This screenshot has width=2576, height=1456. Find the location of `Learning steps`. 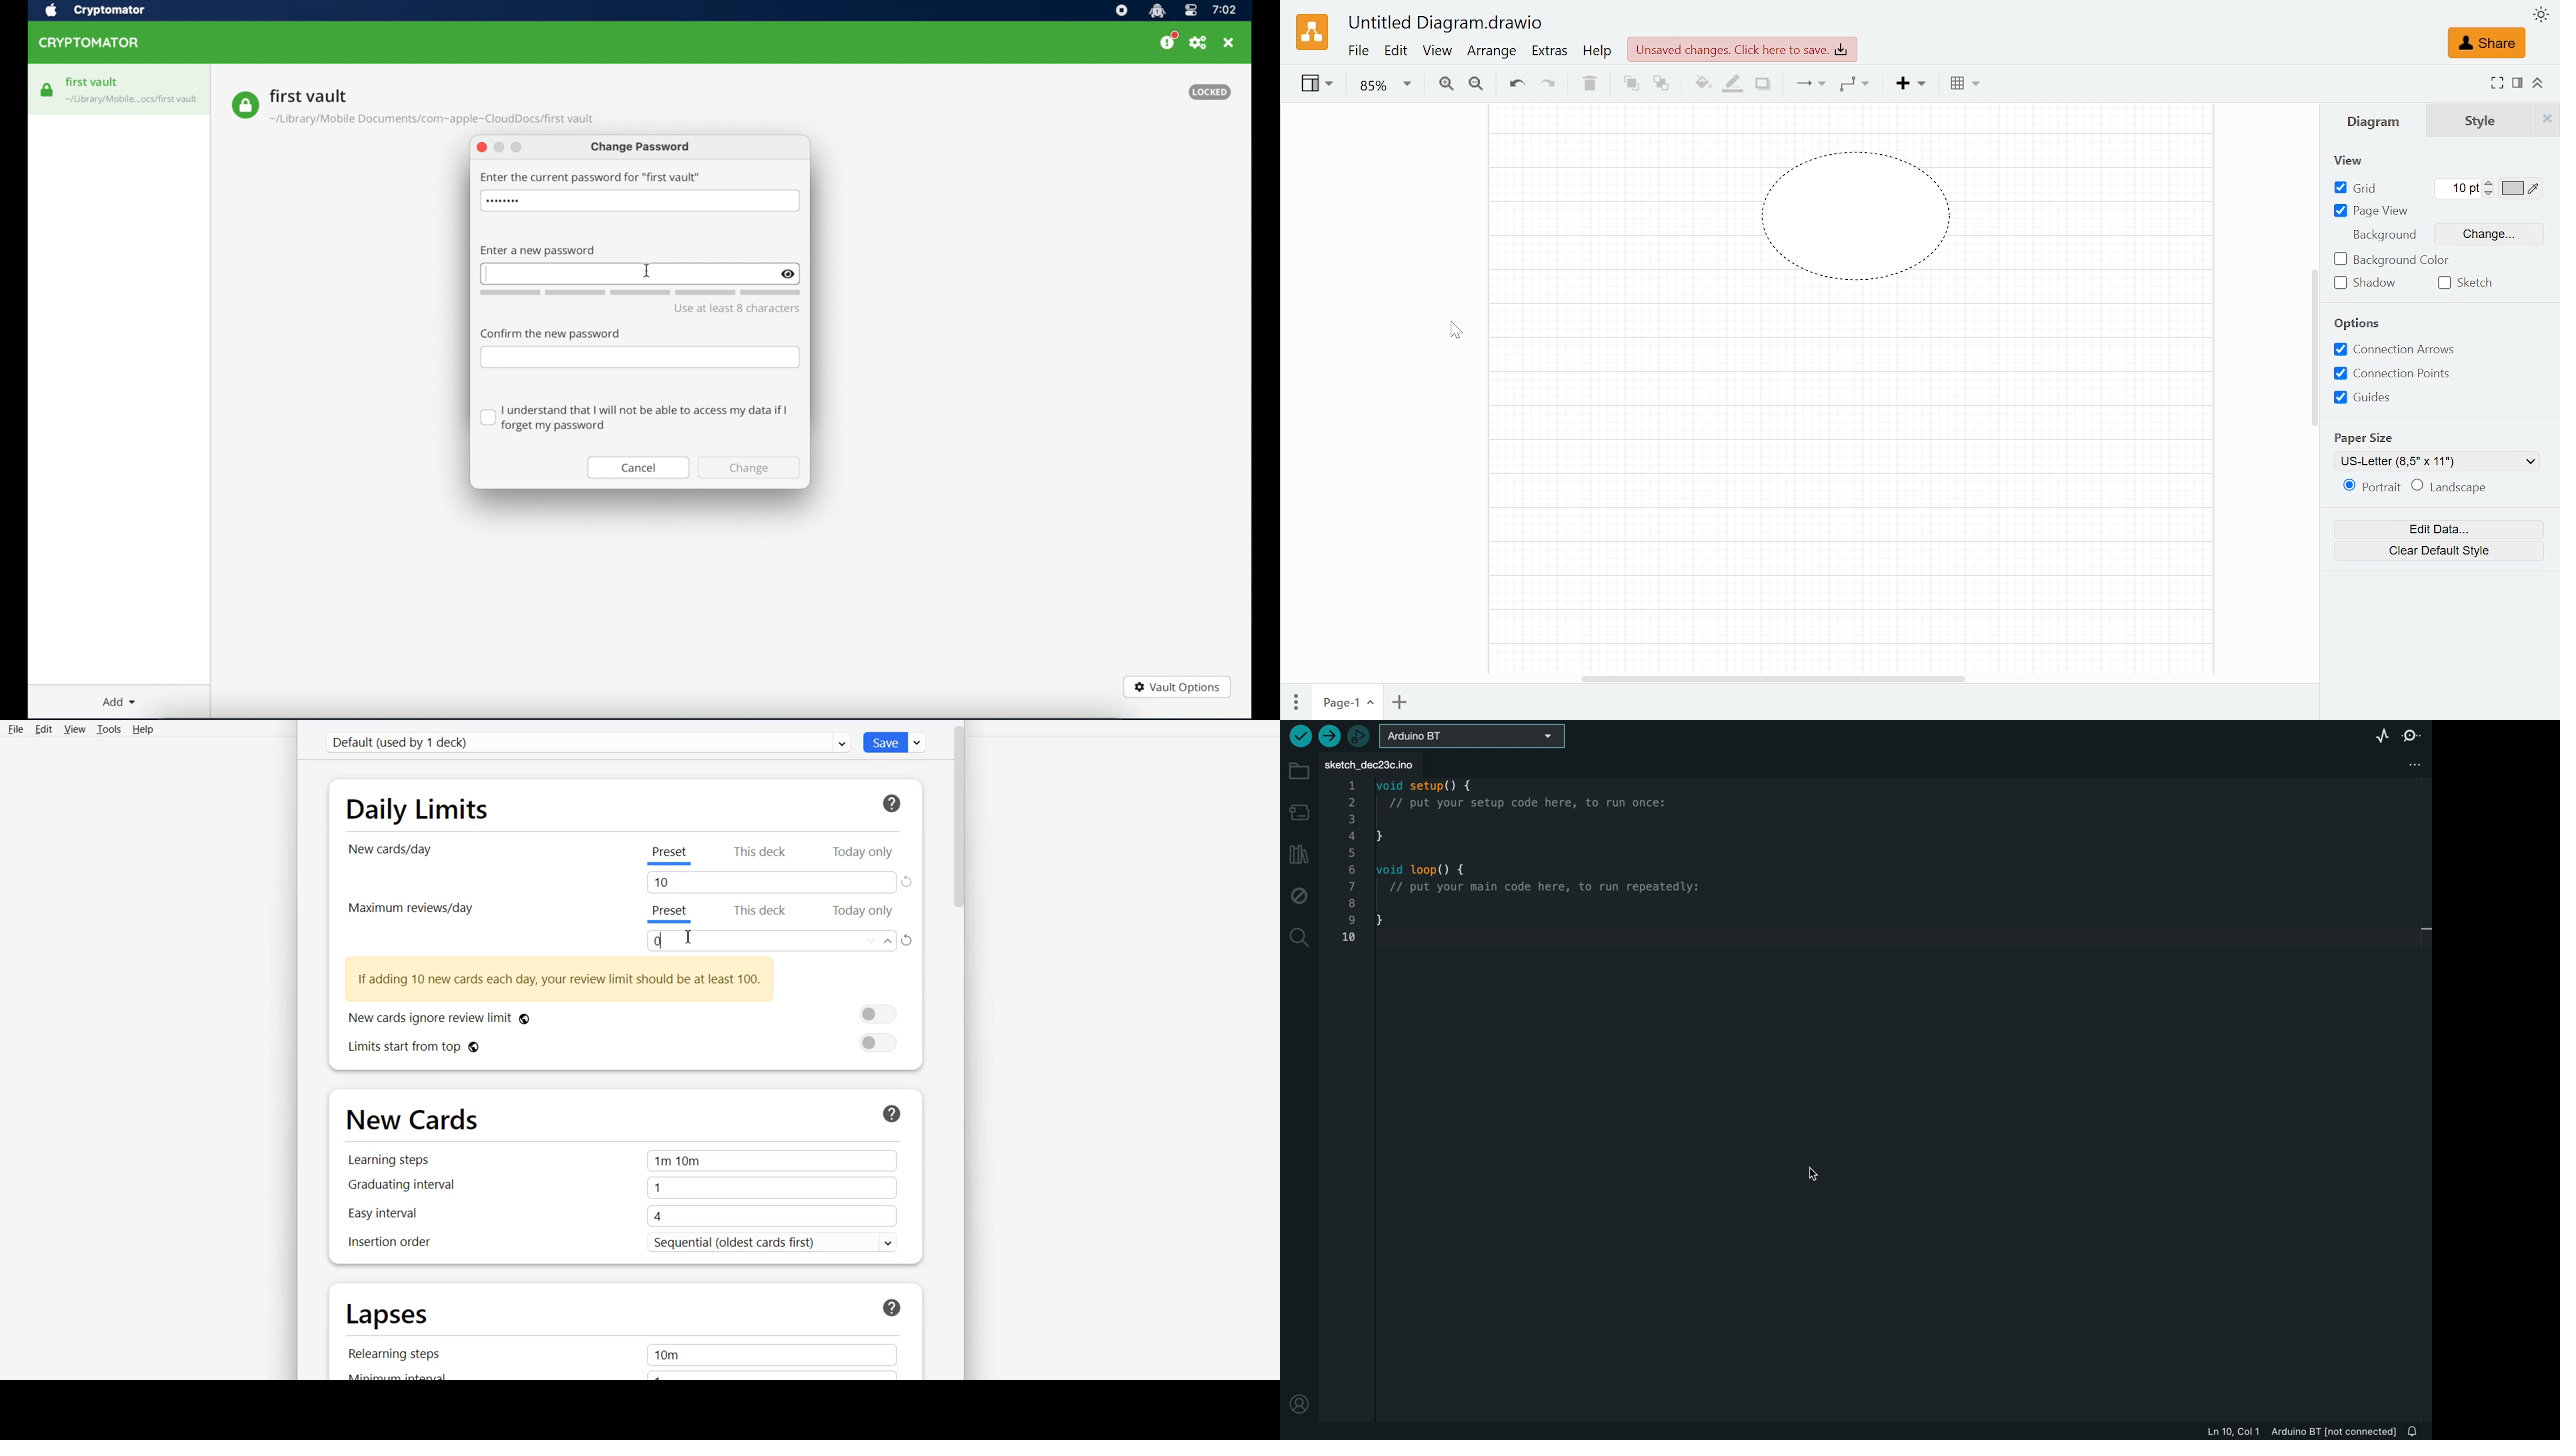

Learning steps is located at coordinates (620, 1160).